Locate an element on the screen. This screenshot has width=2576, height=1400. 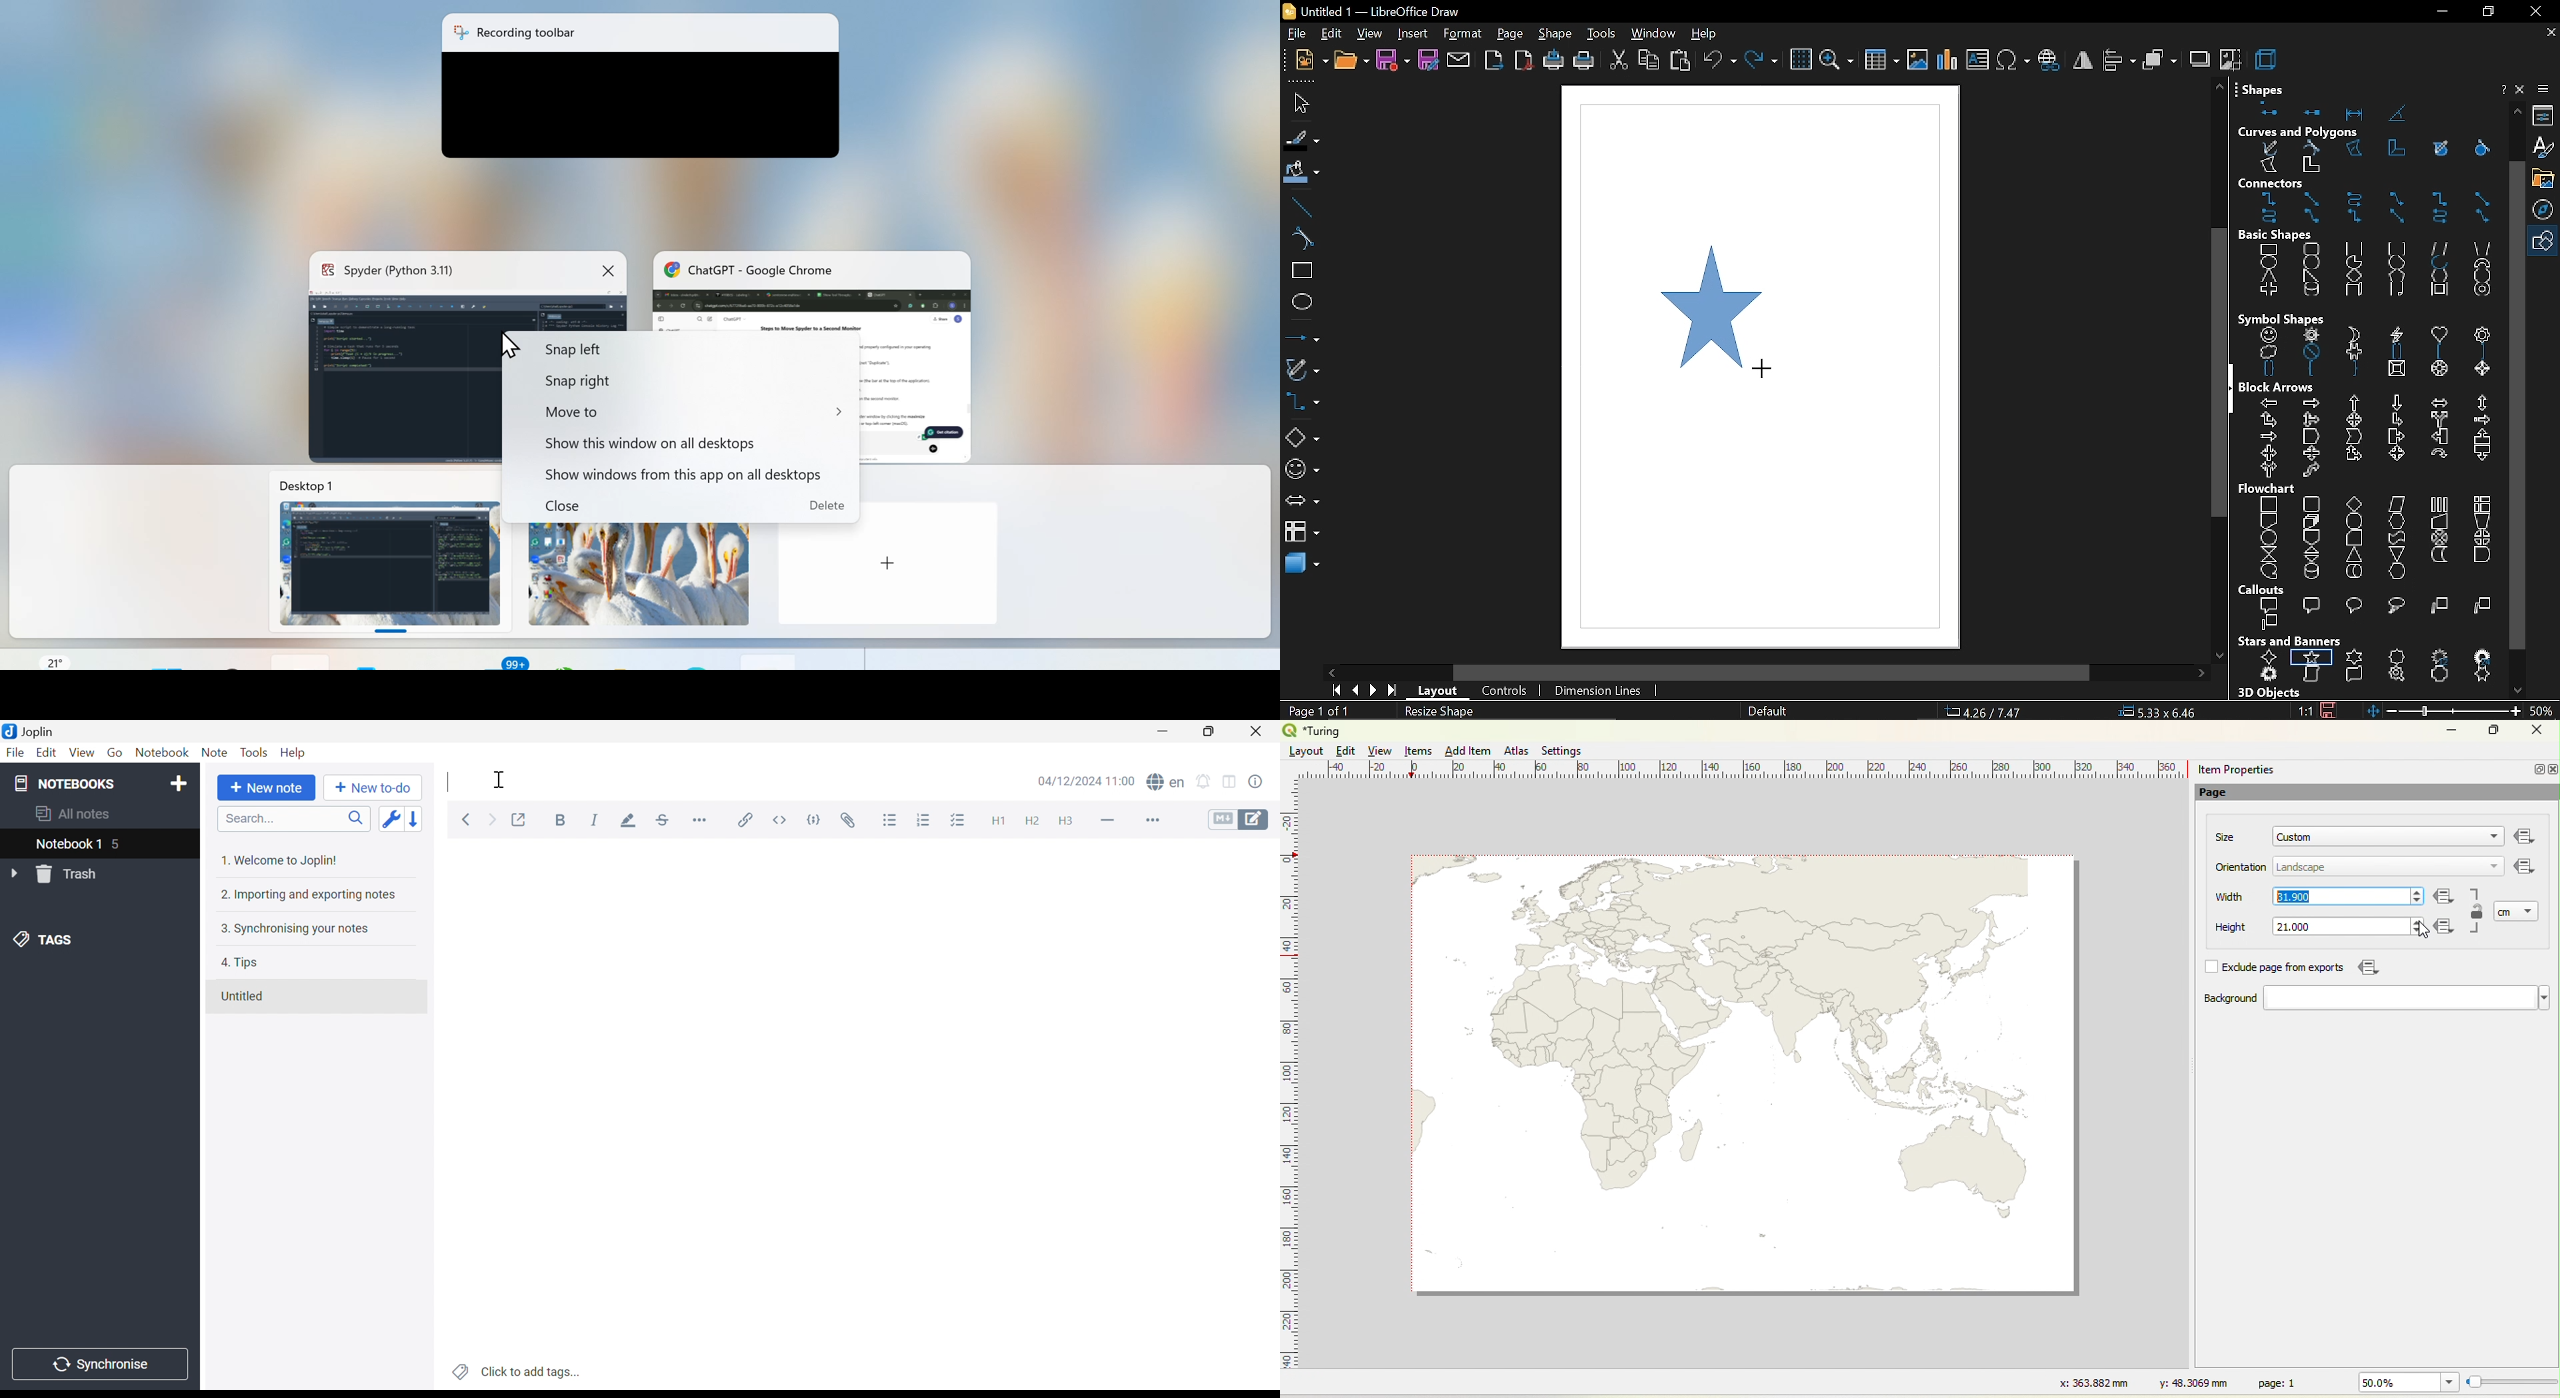
export as is located at coordinates (1522, 61).